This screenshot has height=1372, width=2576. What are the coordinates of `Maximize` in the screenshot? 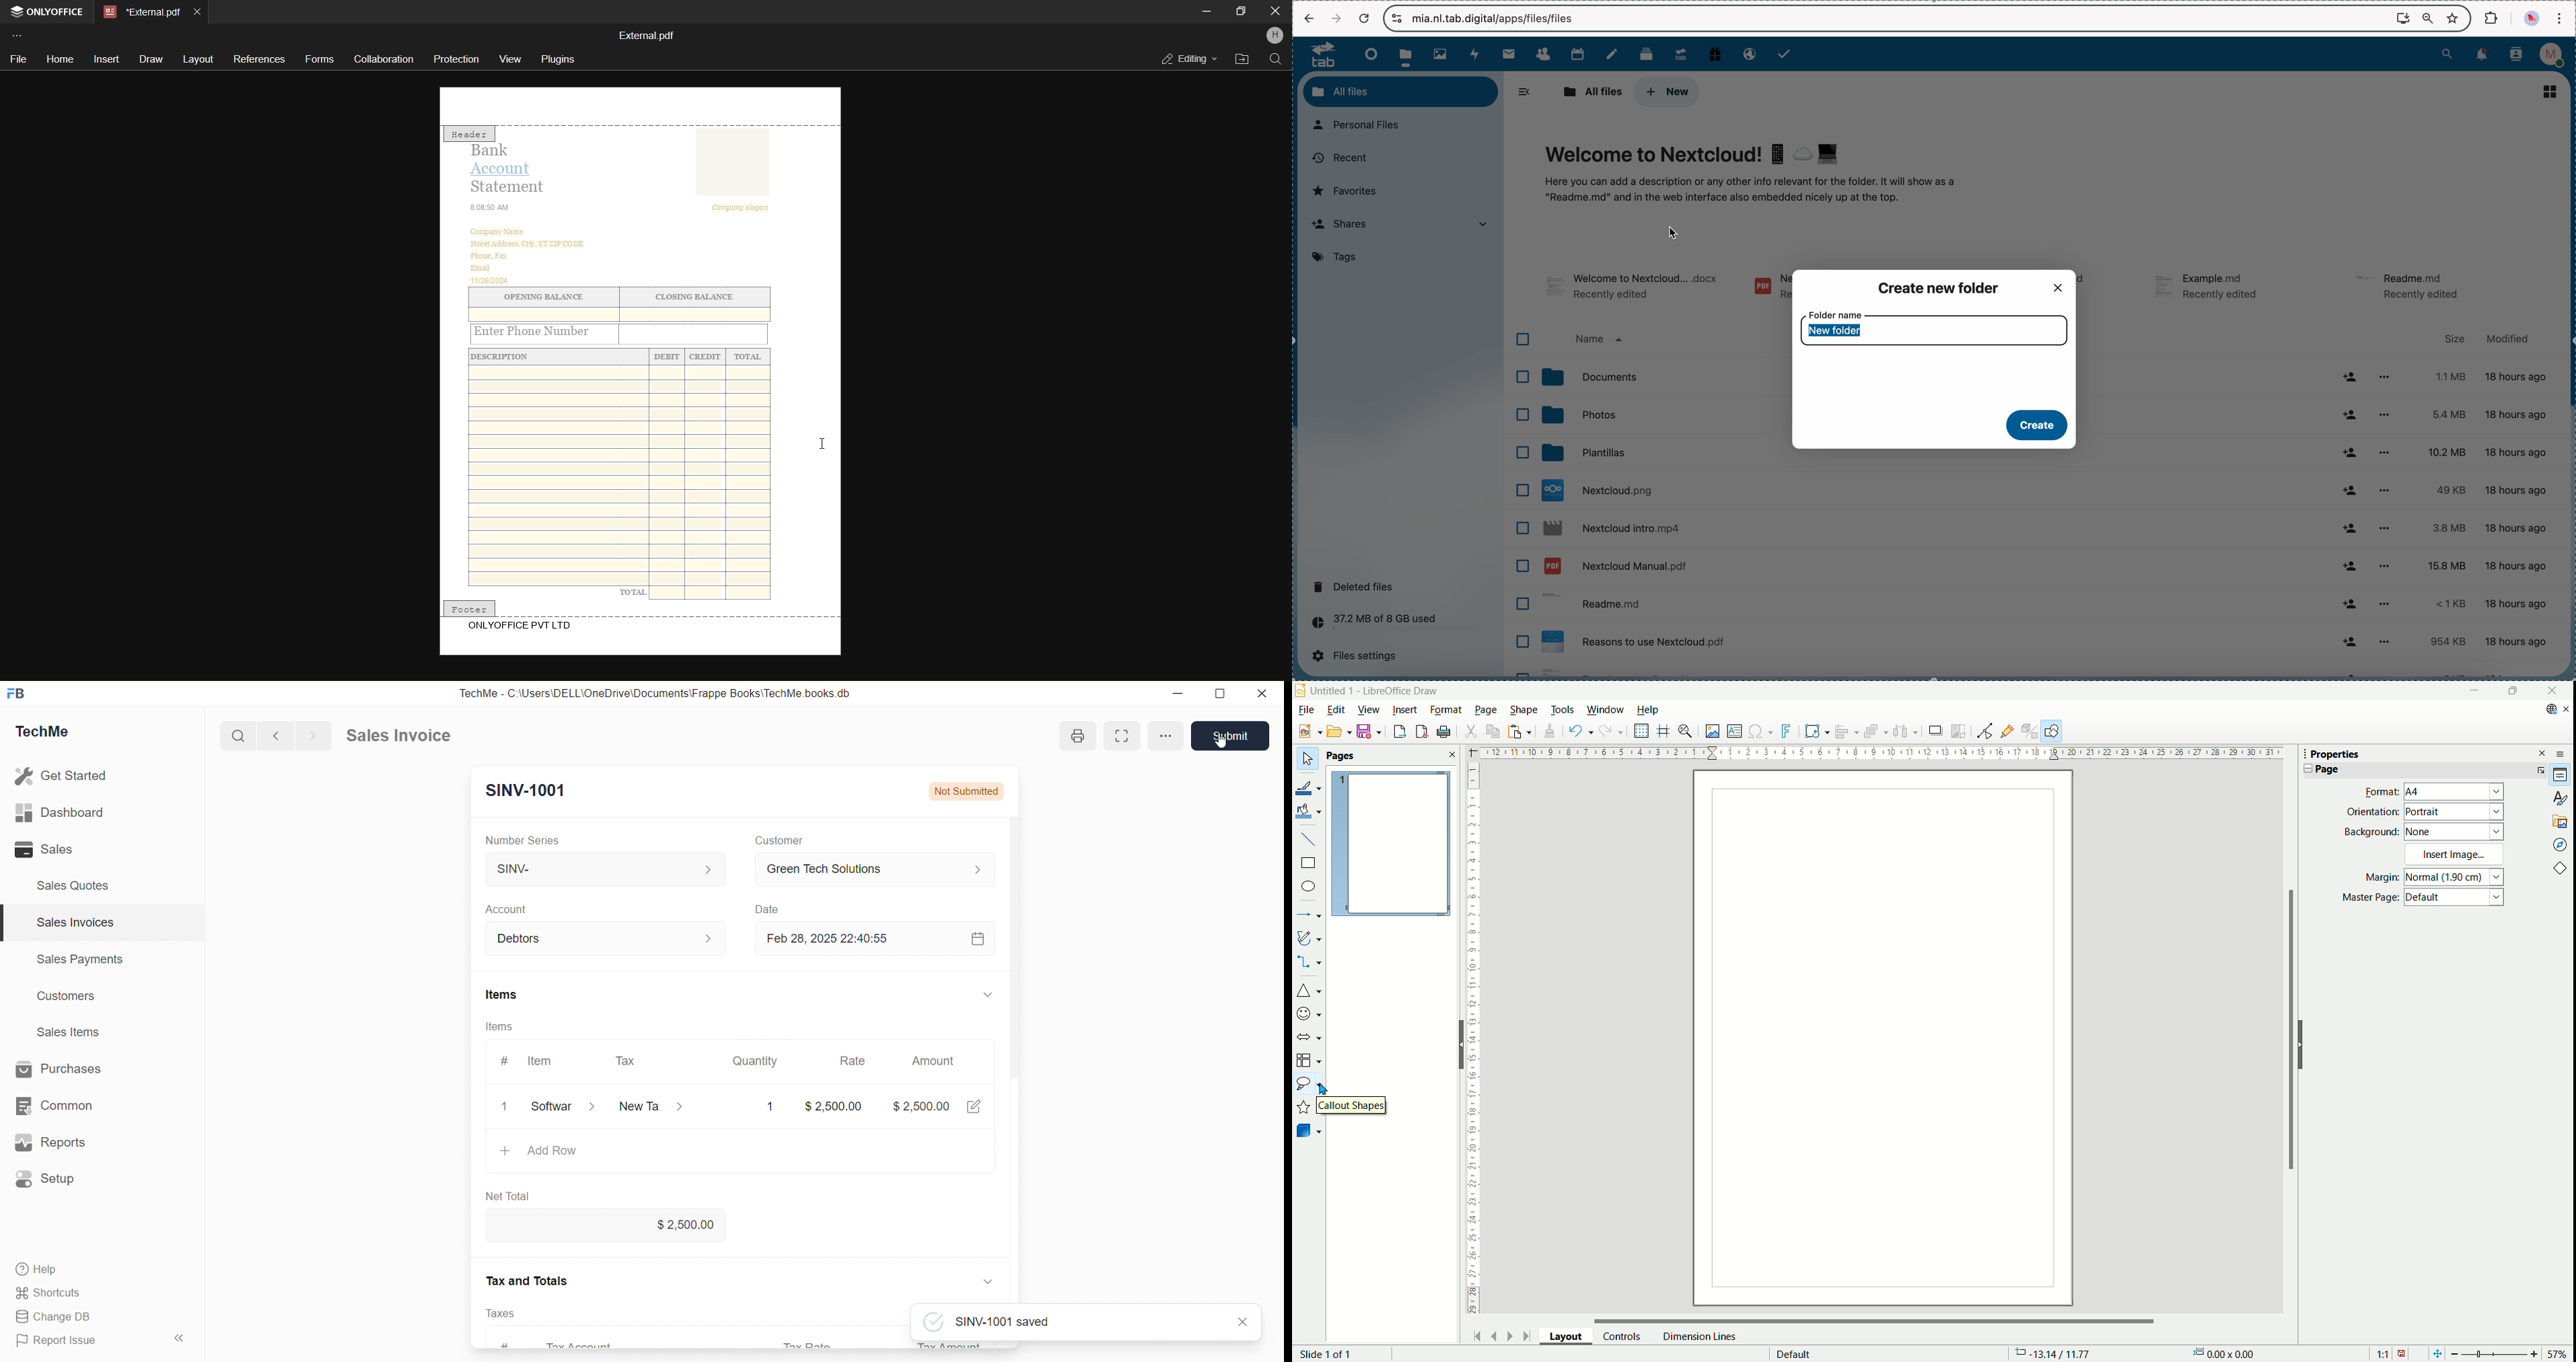 It's located at (2513, 691).